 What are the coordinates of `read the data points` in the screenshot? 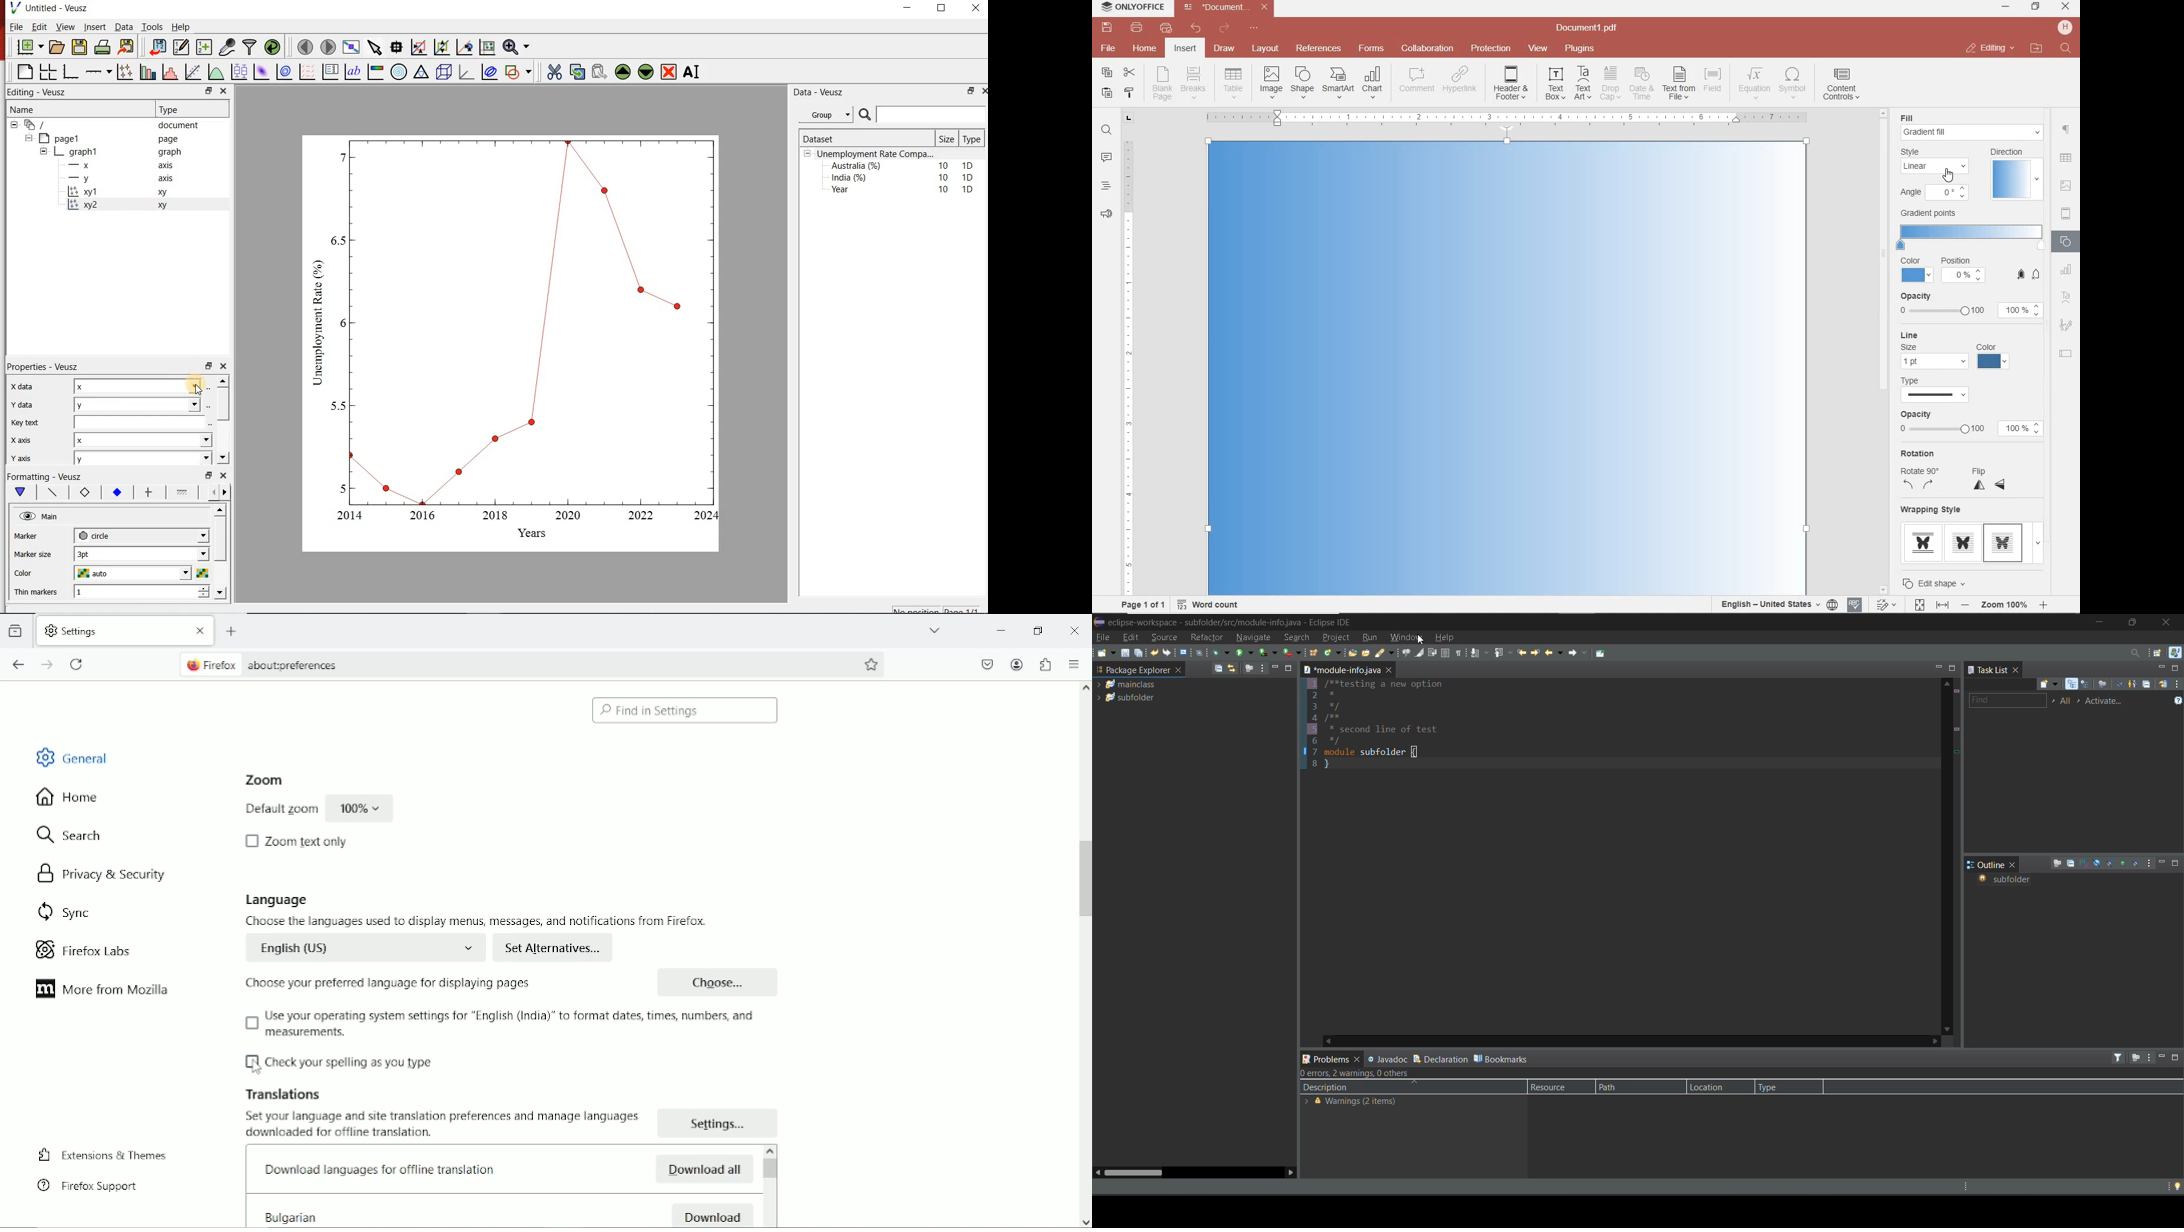 It's located at (398, 46).